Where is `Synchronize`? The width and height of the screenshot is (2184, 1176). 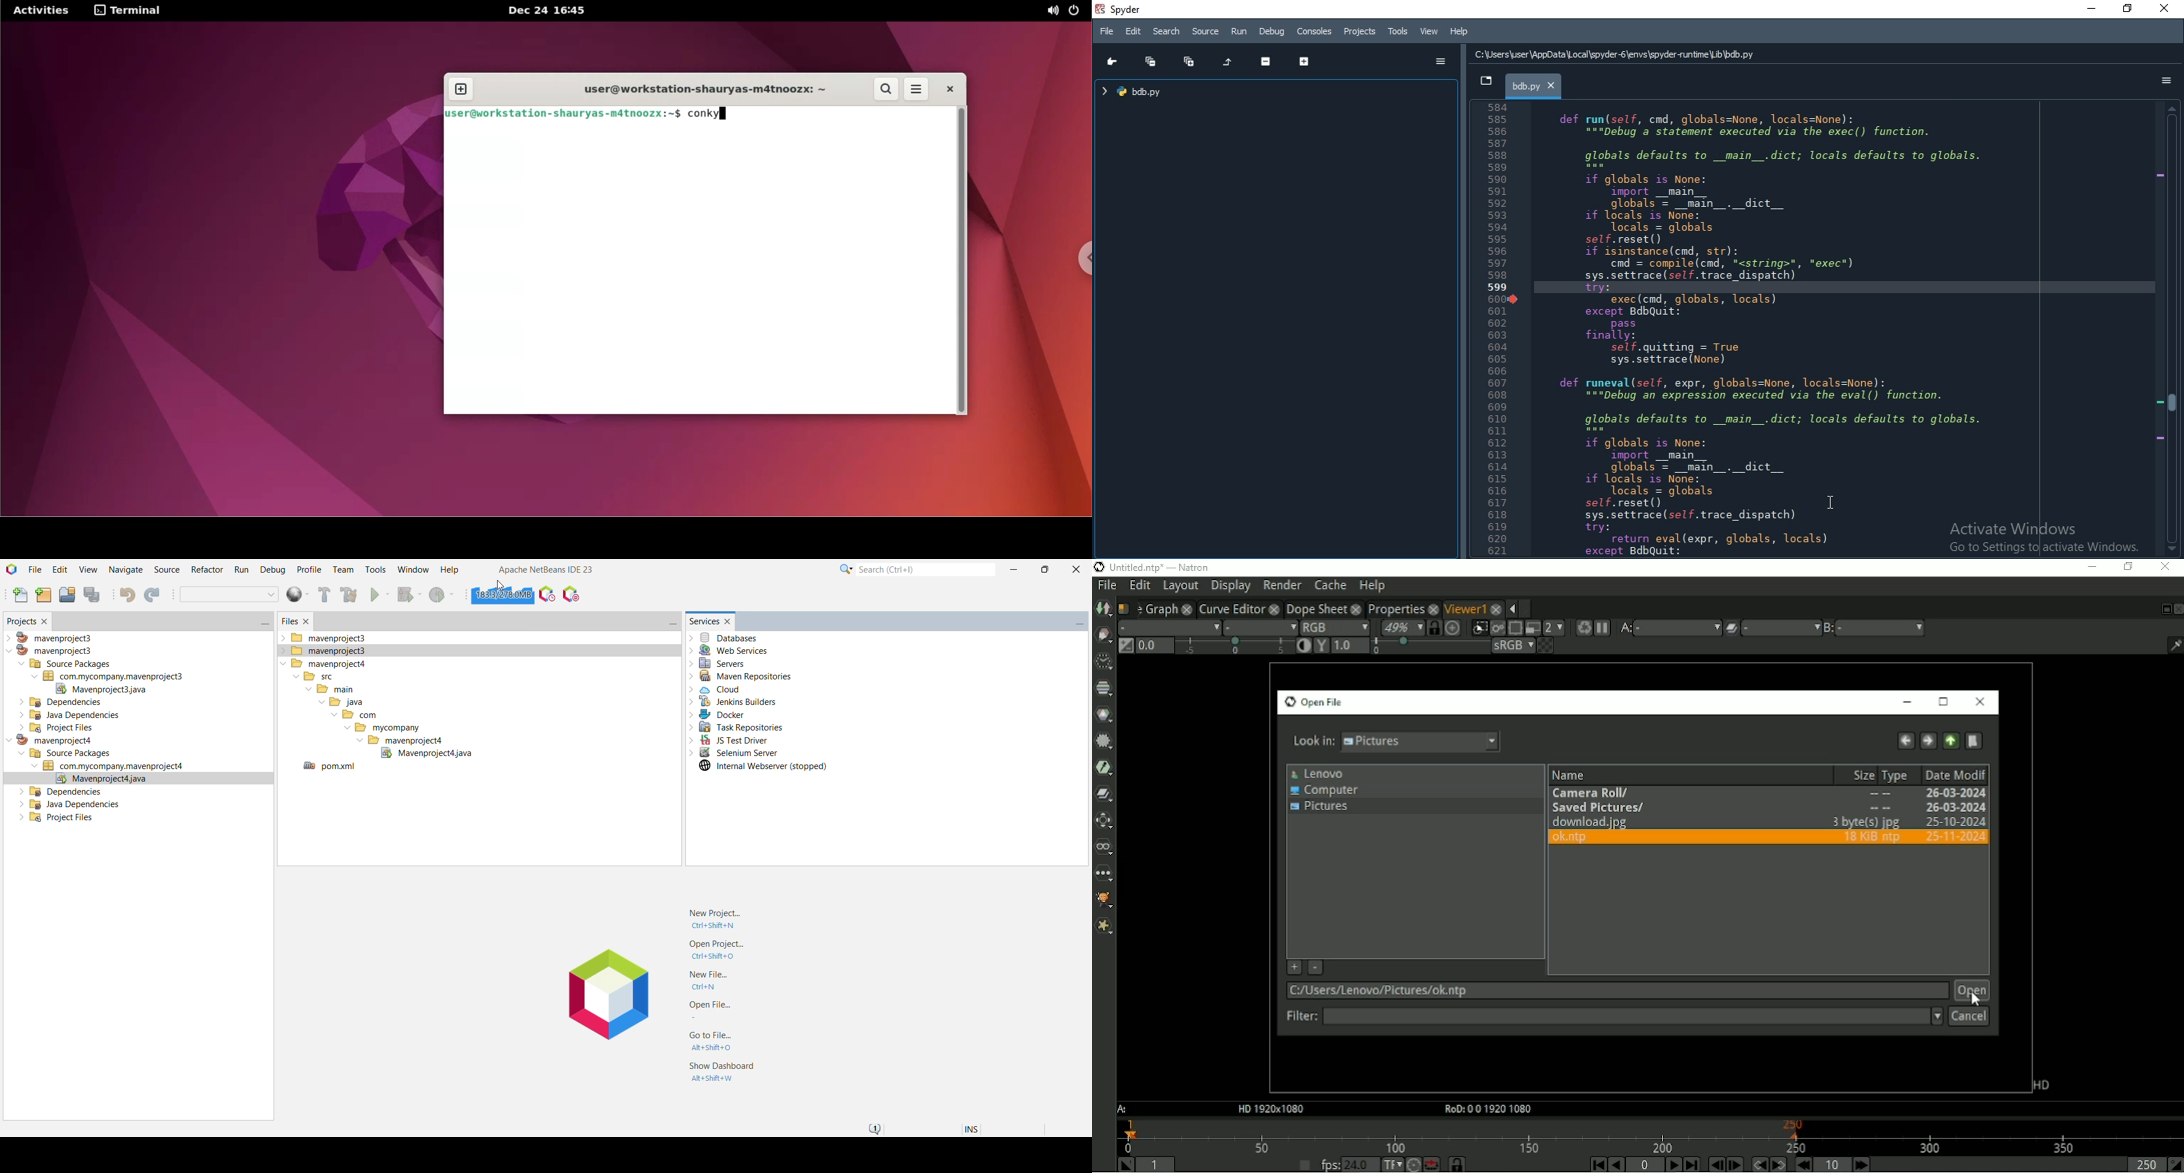 Synchronize is located at coordinates (1458, 1164).